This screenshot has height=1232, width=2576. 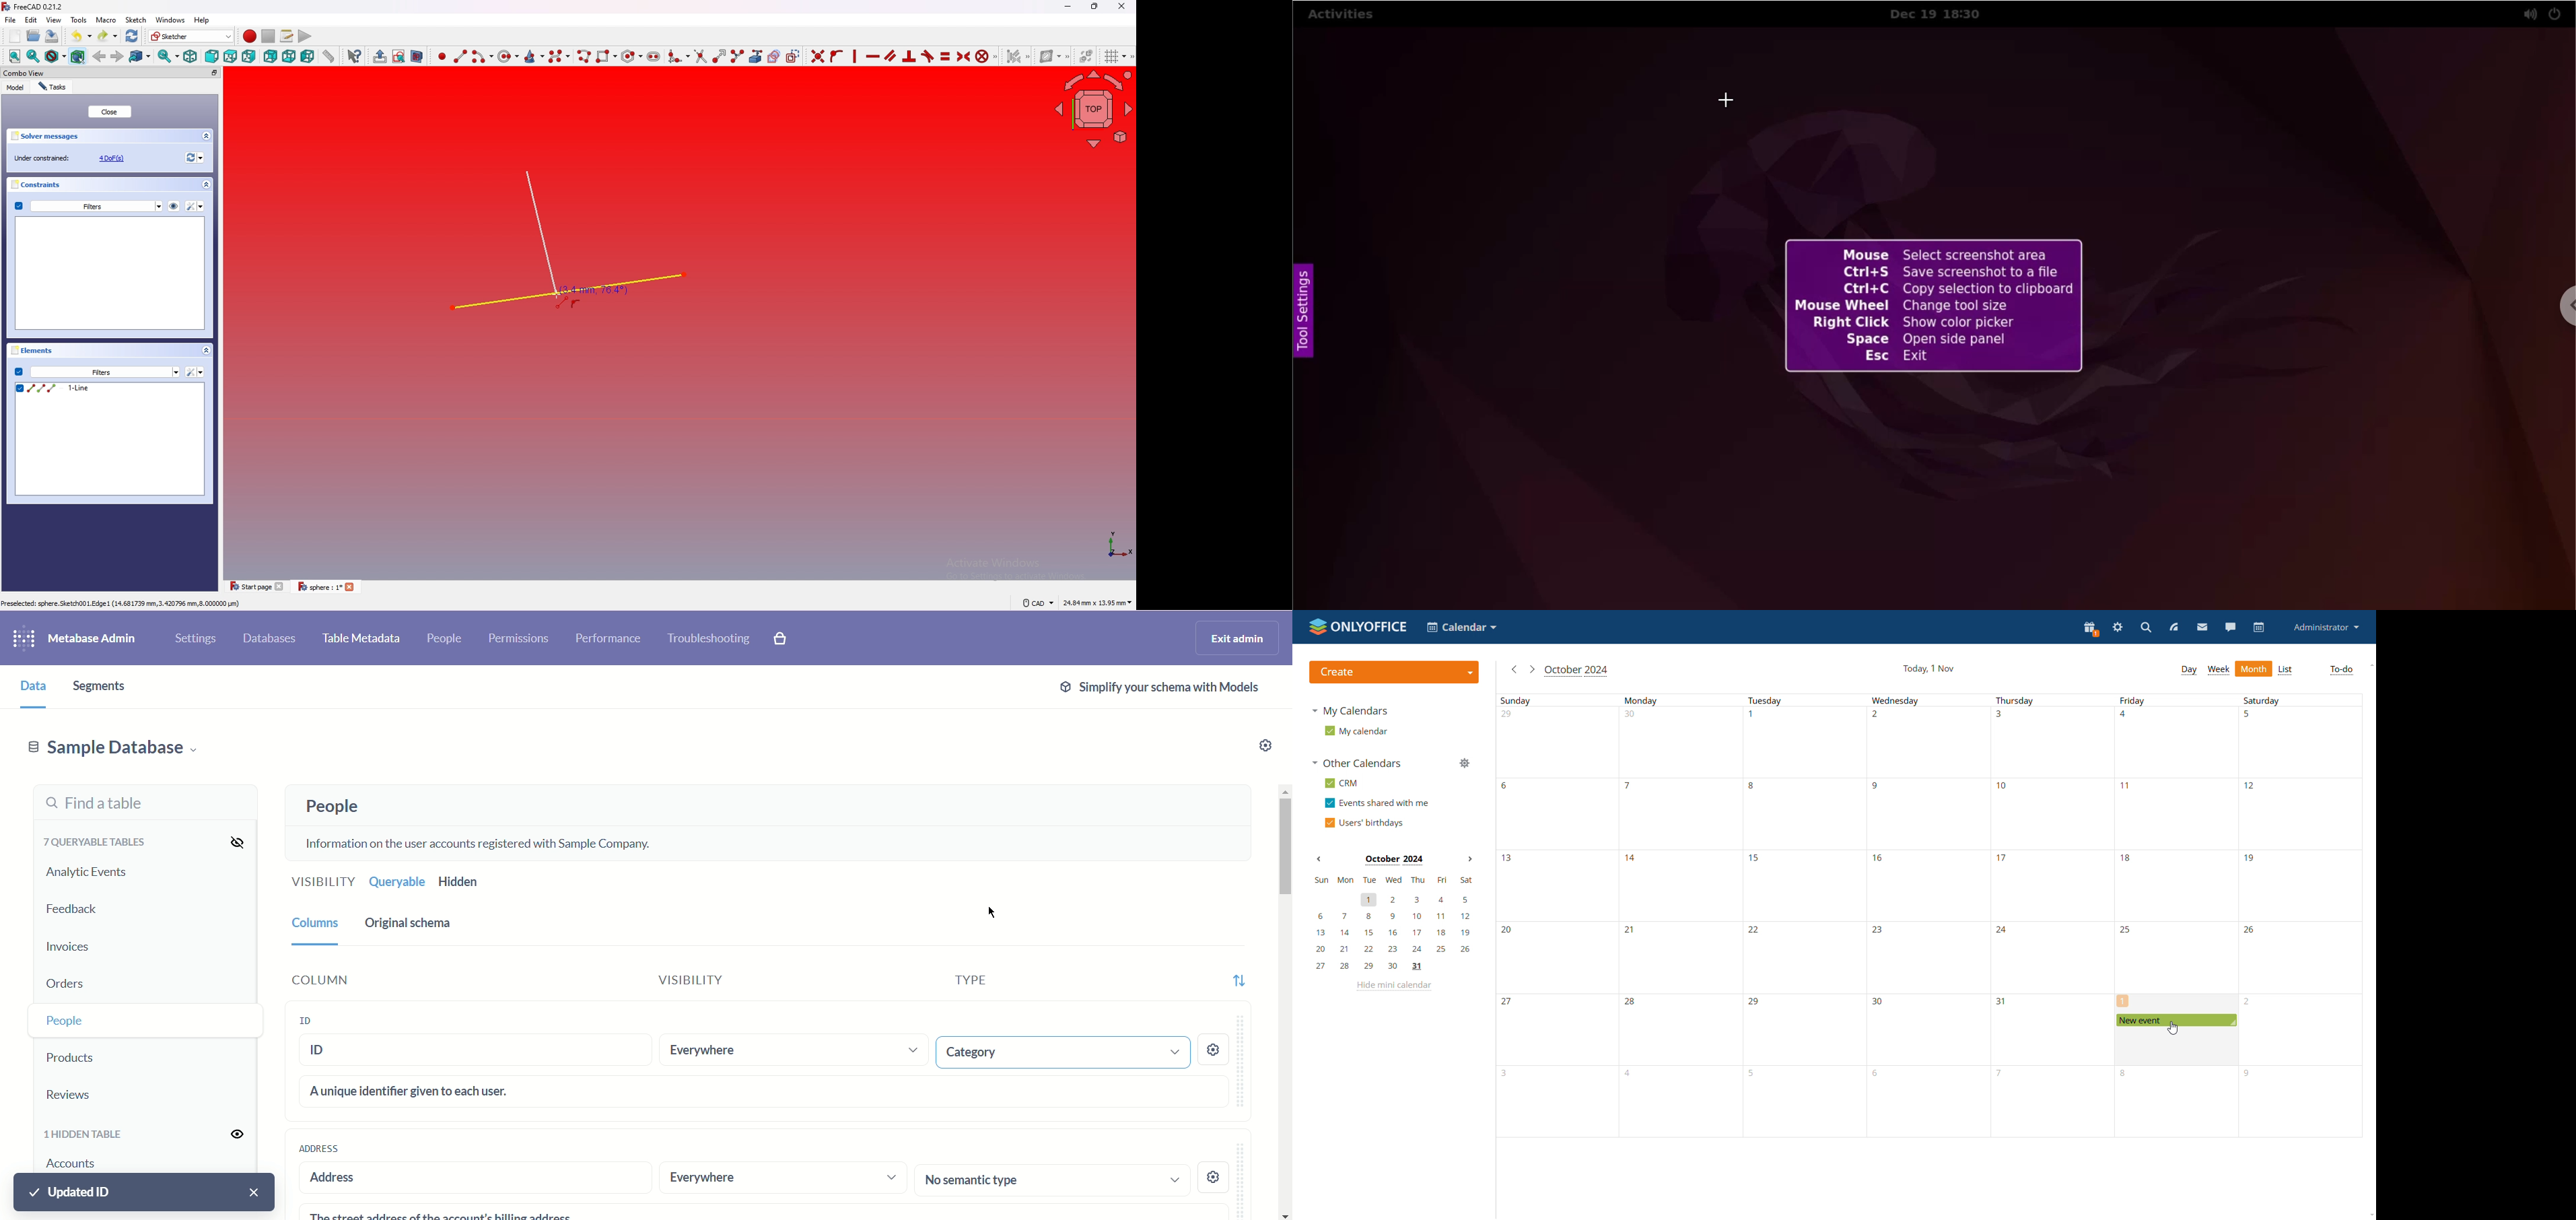 What do you see at coordinates (97, 206) in the screenshot?
I see `Filters` at bounding box center [97, 206].